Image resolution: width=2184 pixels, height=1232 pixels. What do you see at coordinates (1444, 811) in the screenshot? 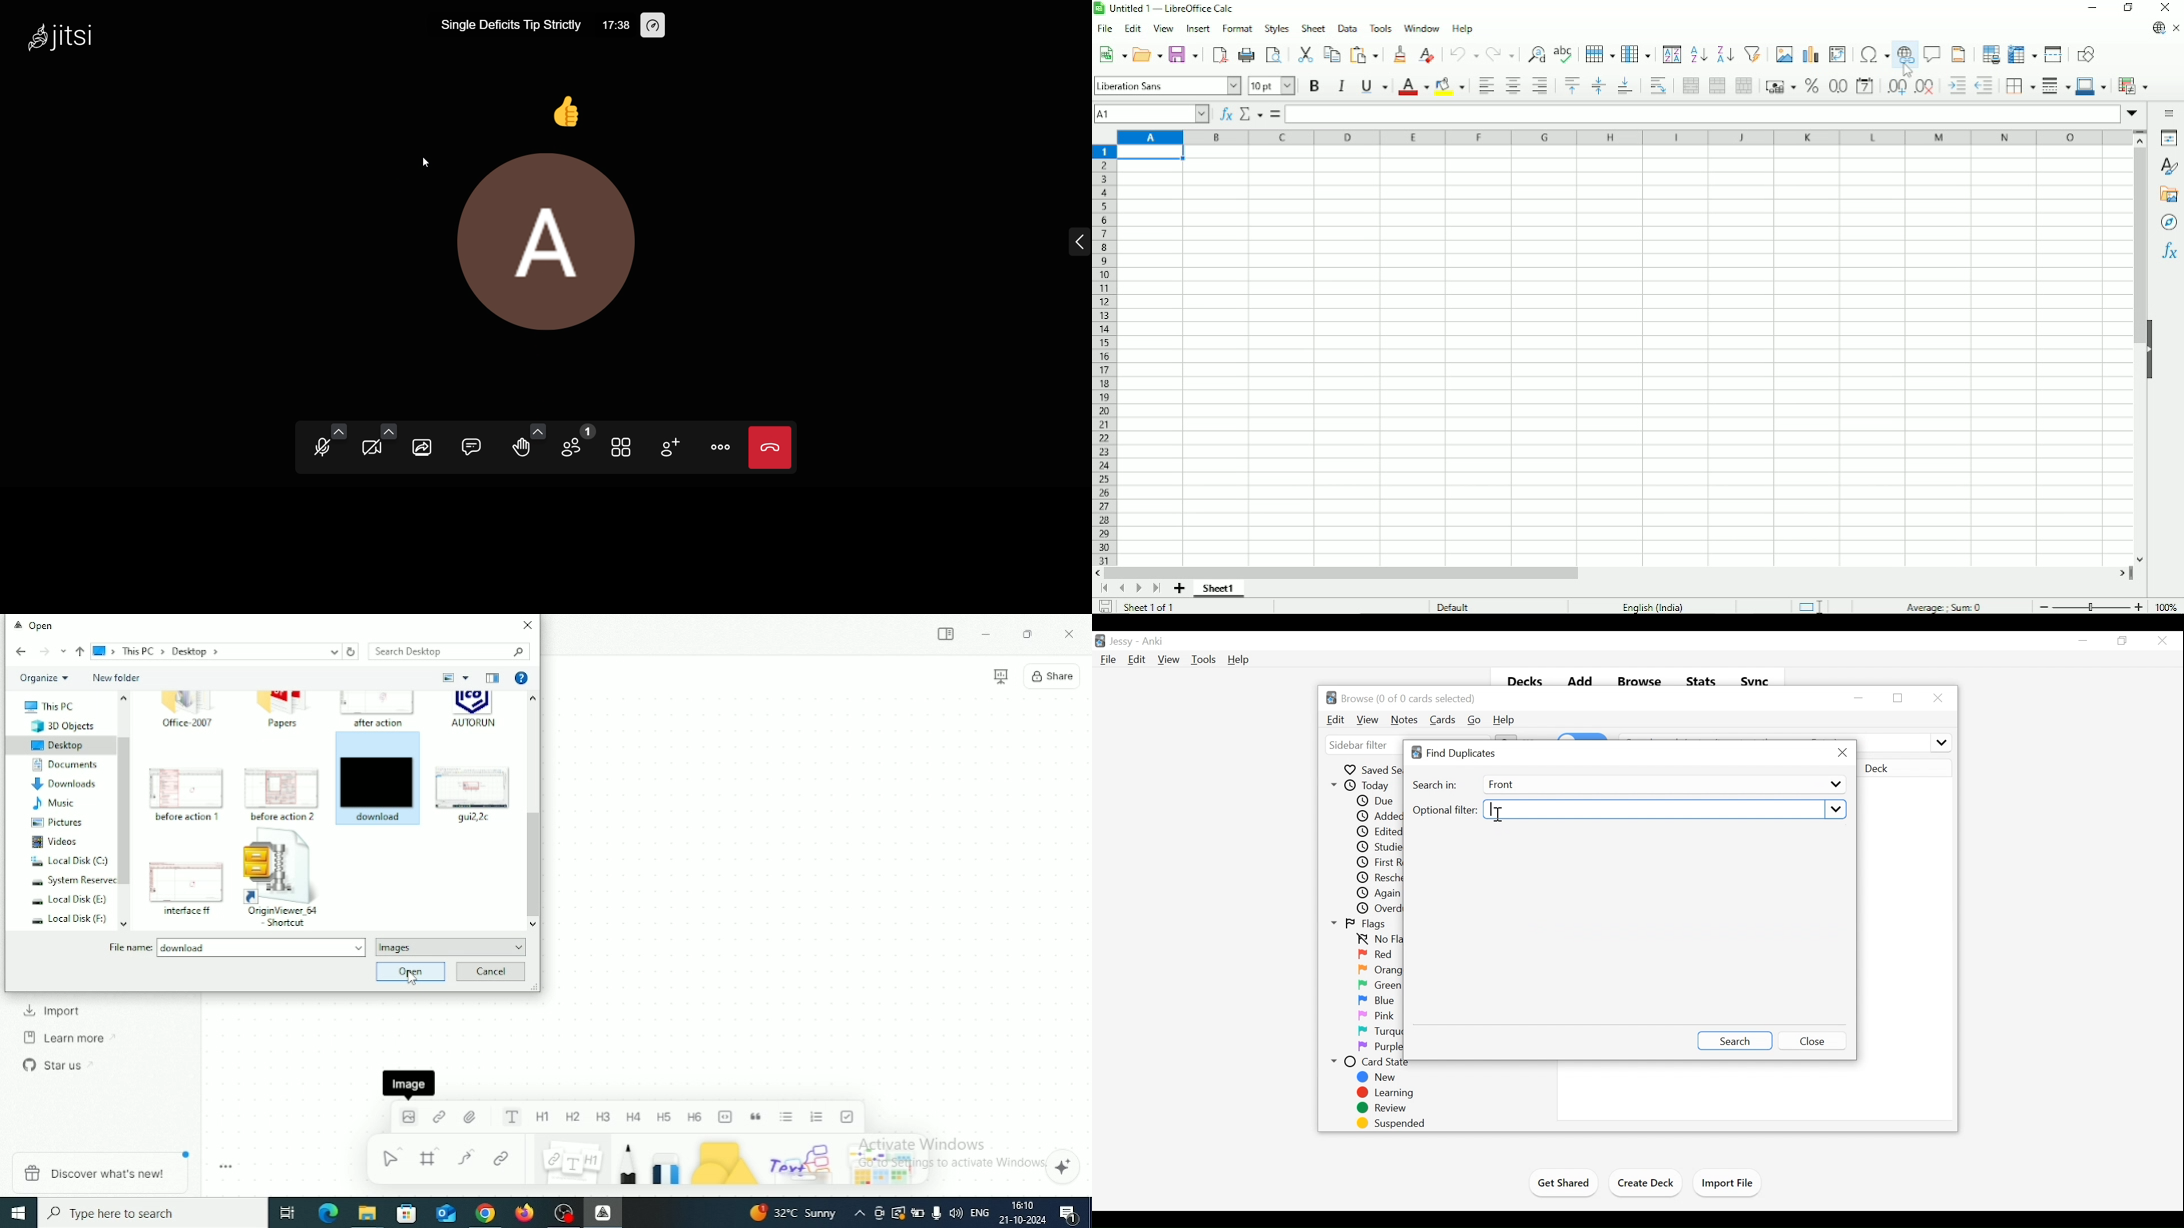
I see `Optional Filter` at bounding box center [1444, 811].